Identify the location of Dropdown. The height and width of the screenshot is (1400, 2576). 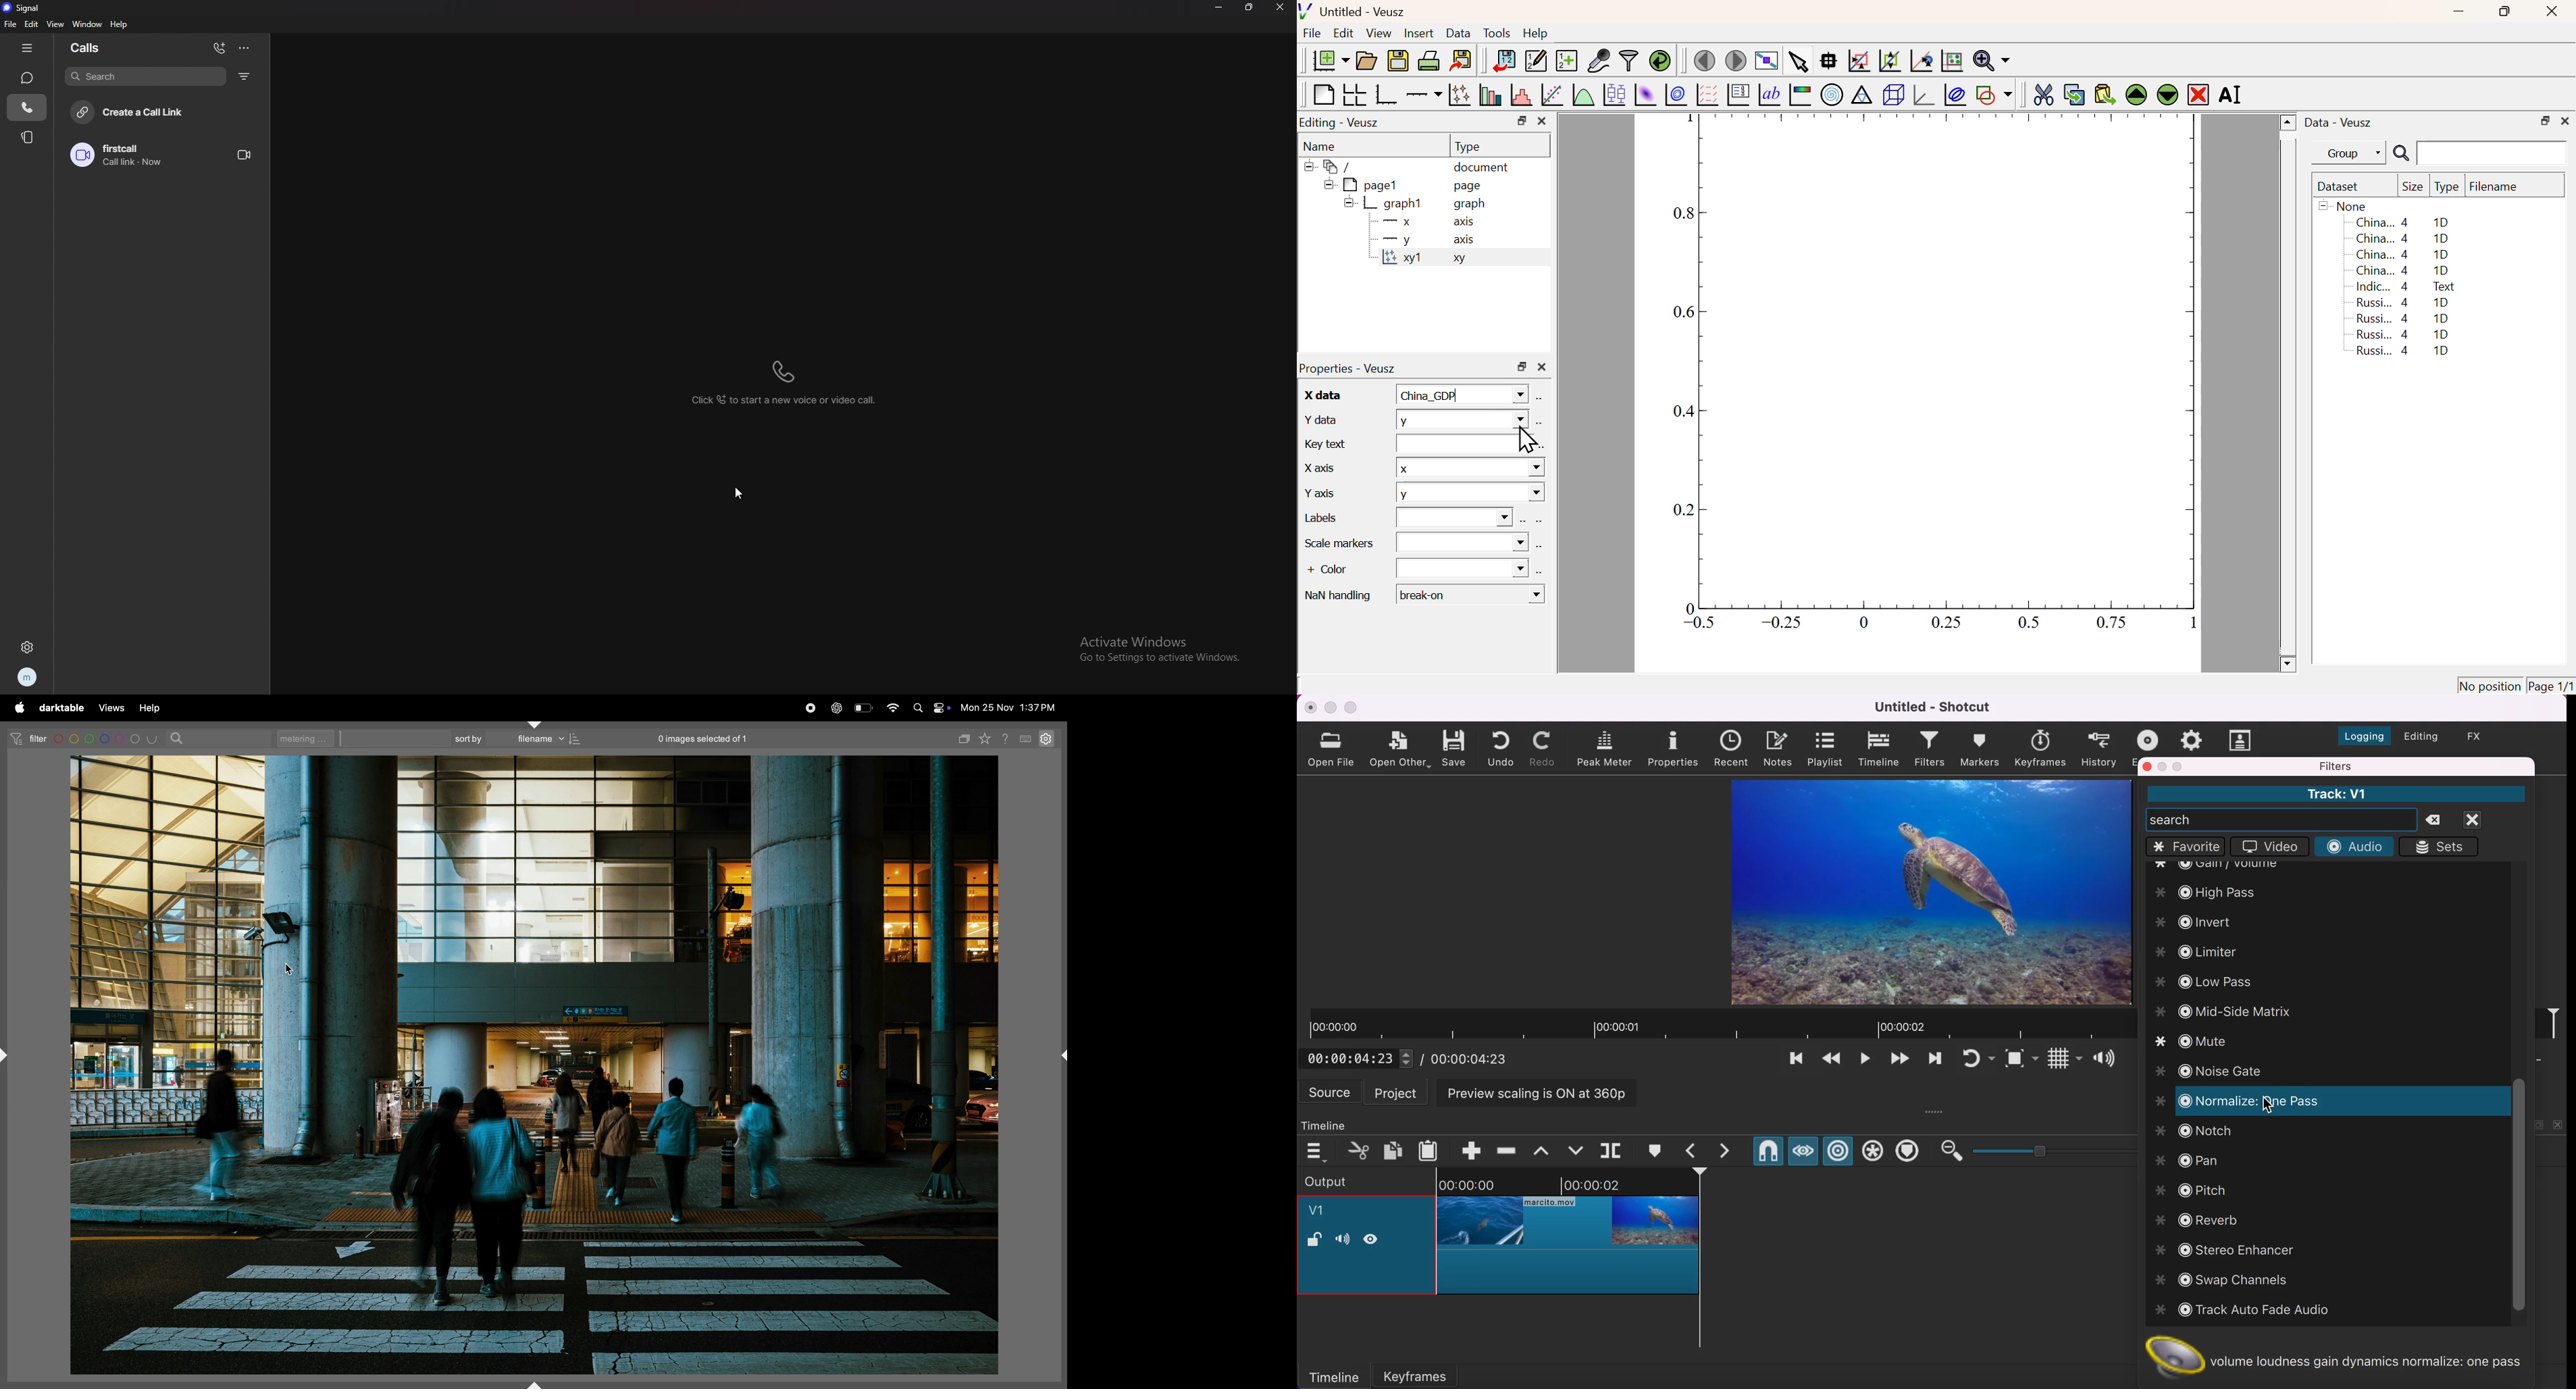
(1463, 568).